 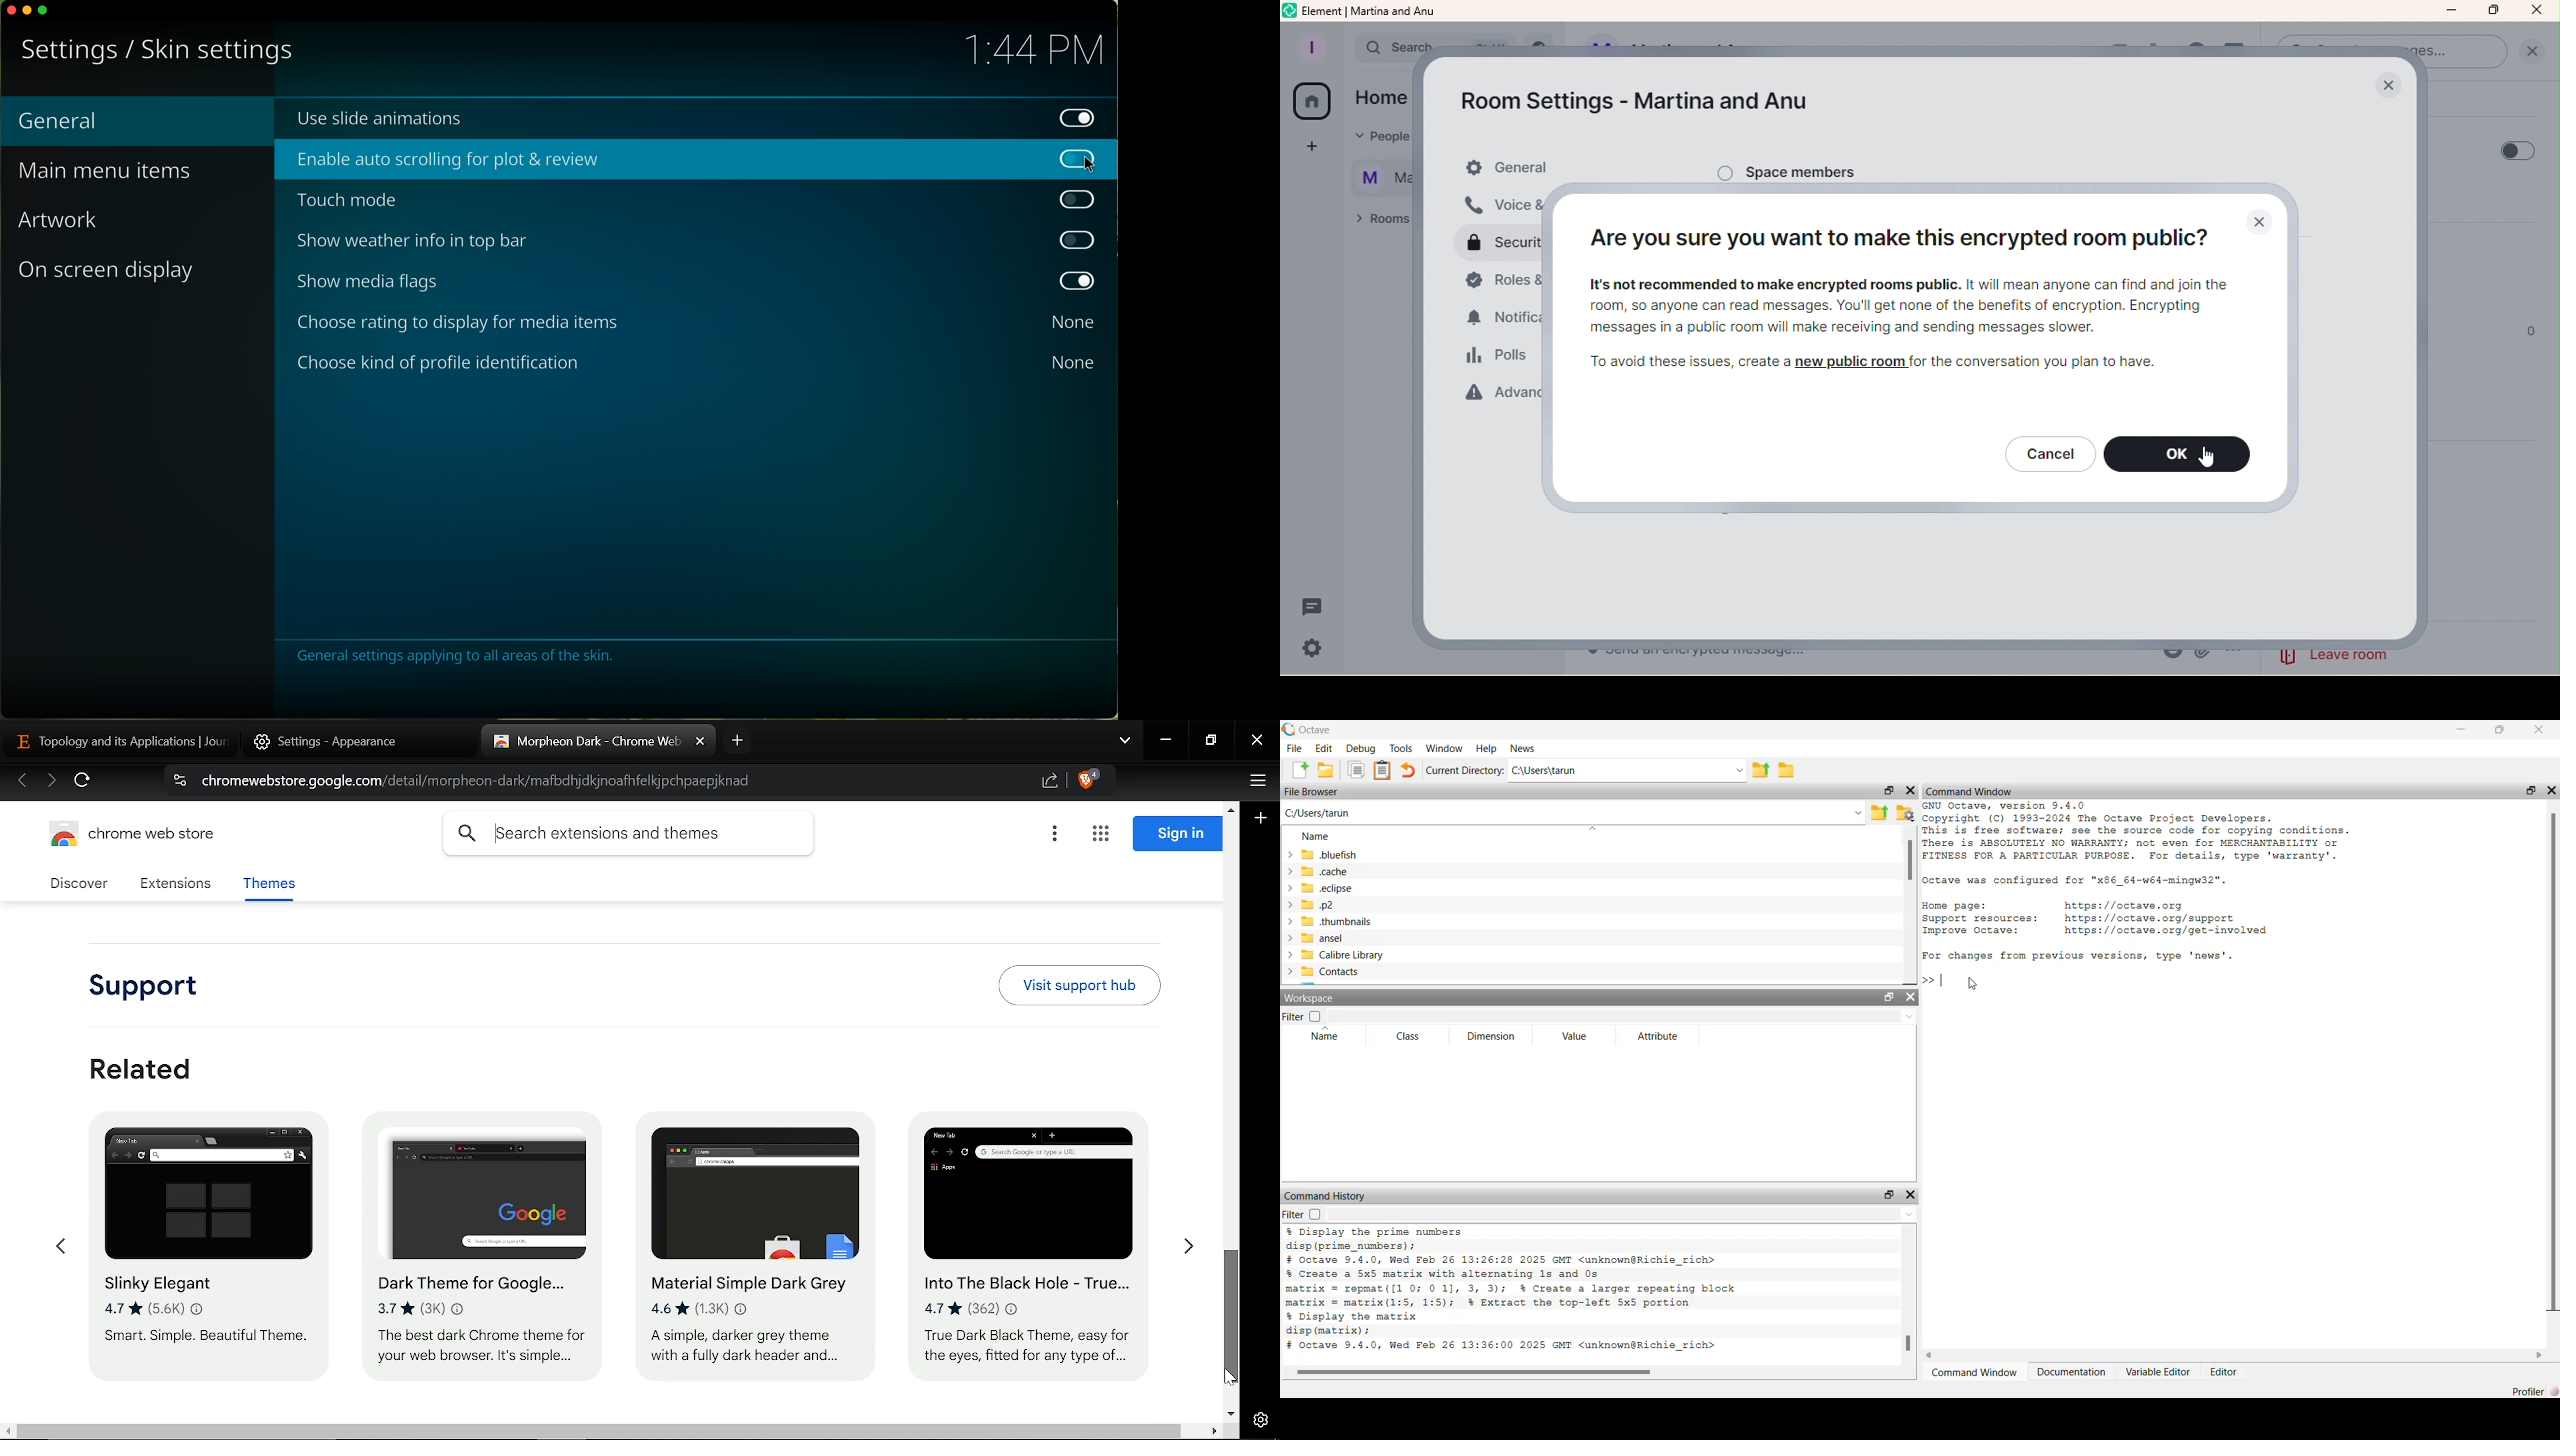 What do you see at coordinates (2207, 462) in the screenshot?
I see `Pointer` at bounding box center [2207, 462].